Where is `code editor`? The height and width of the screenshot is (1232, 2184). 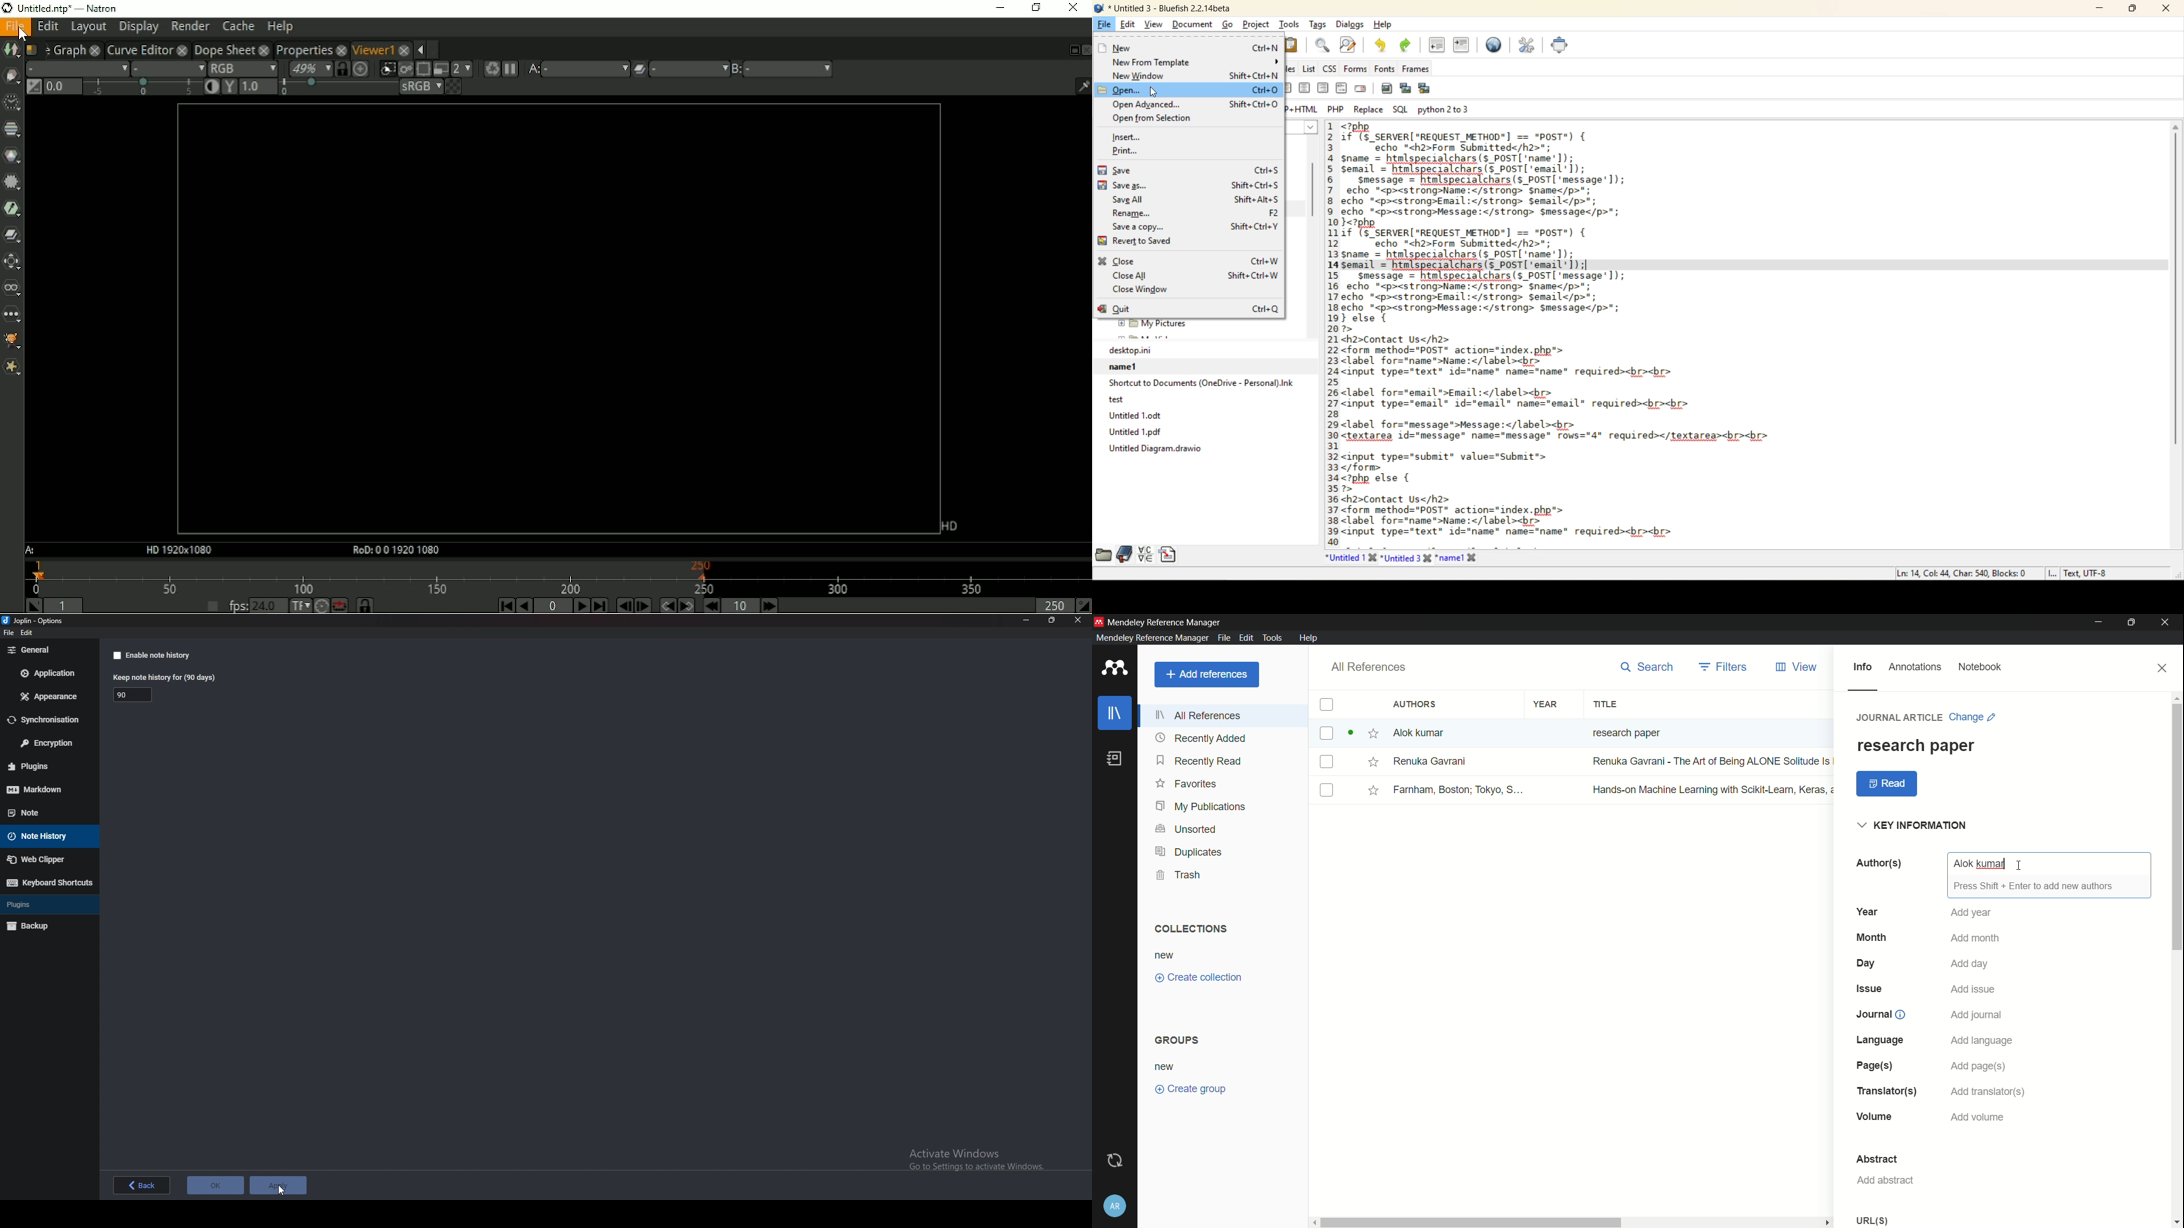 code editor is located at coordinates (1658, 330).